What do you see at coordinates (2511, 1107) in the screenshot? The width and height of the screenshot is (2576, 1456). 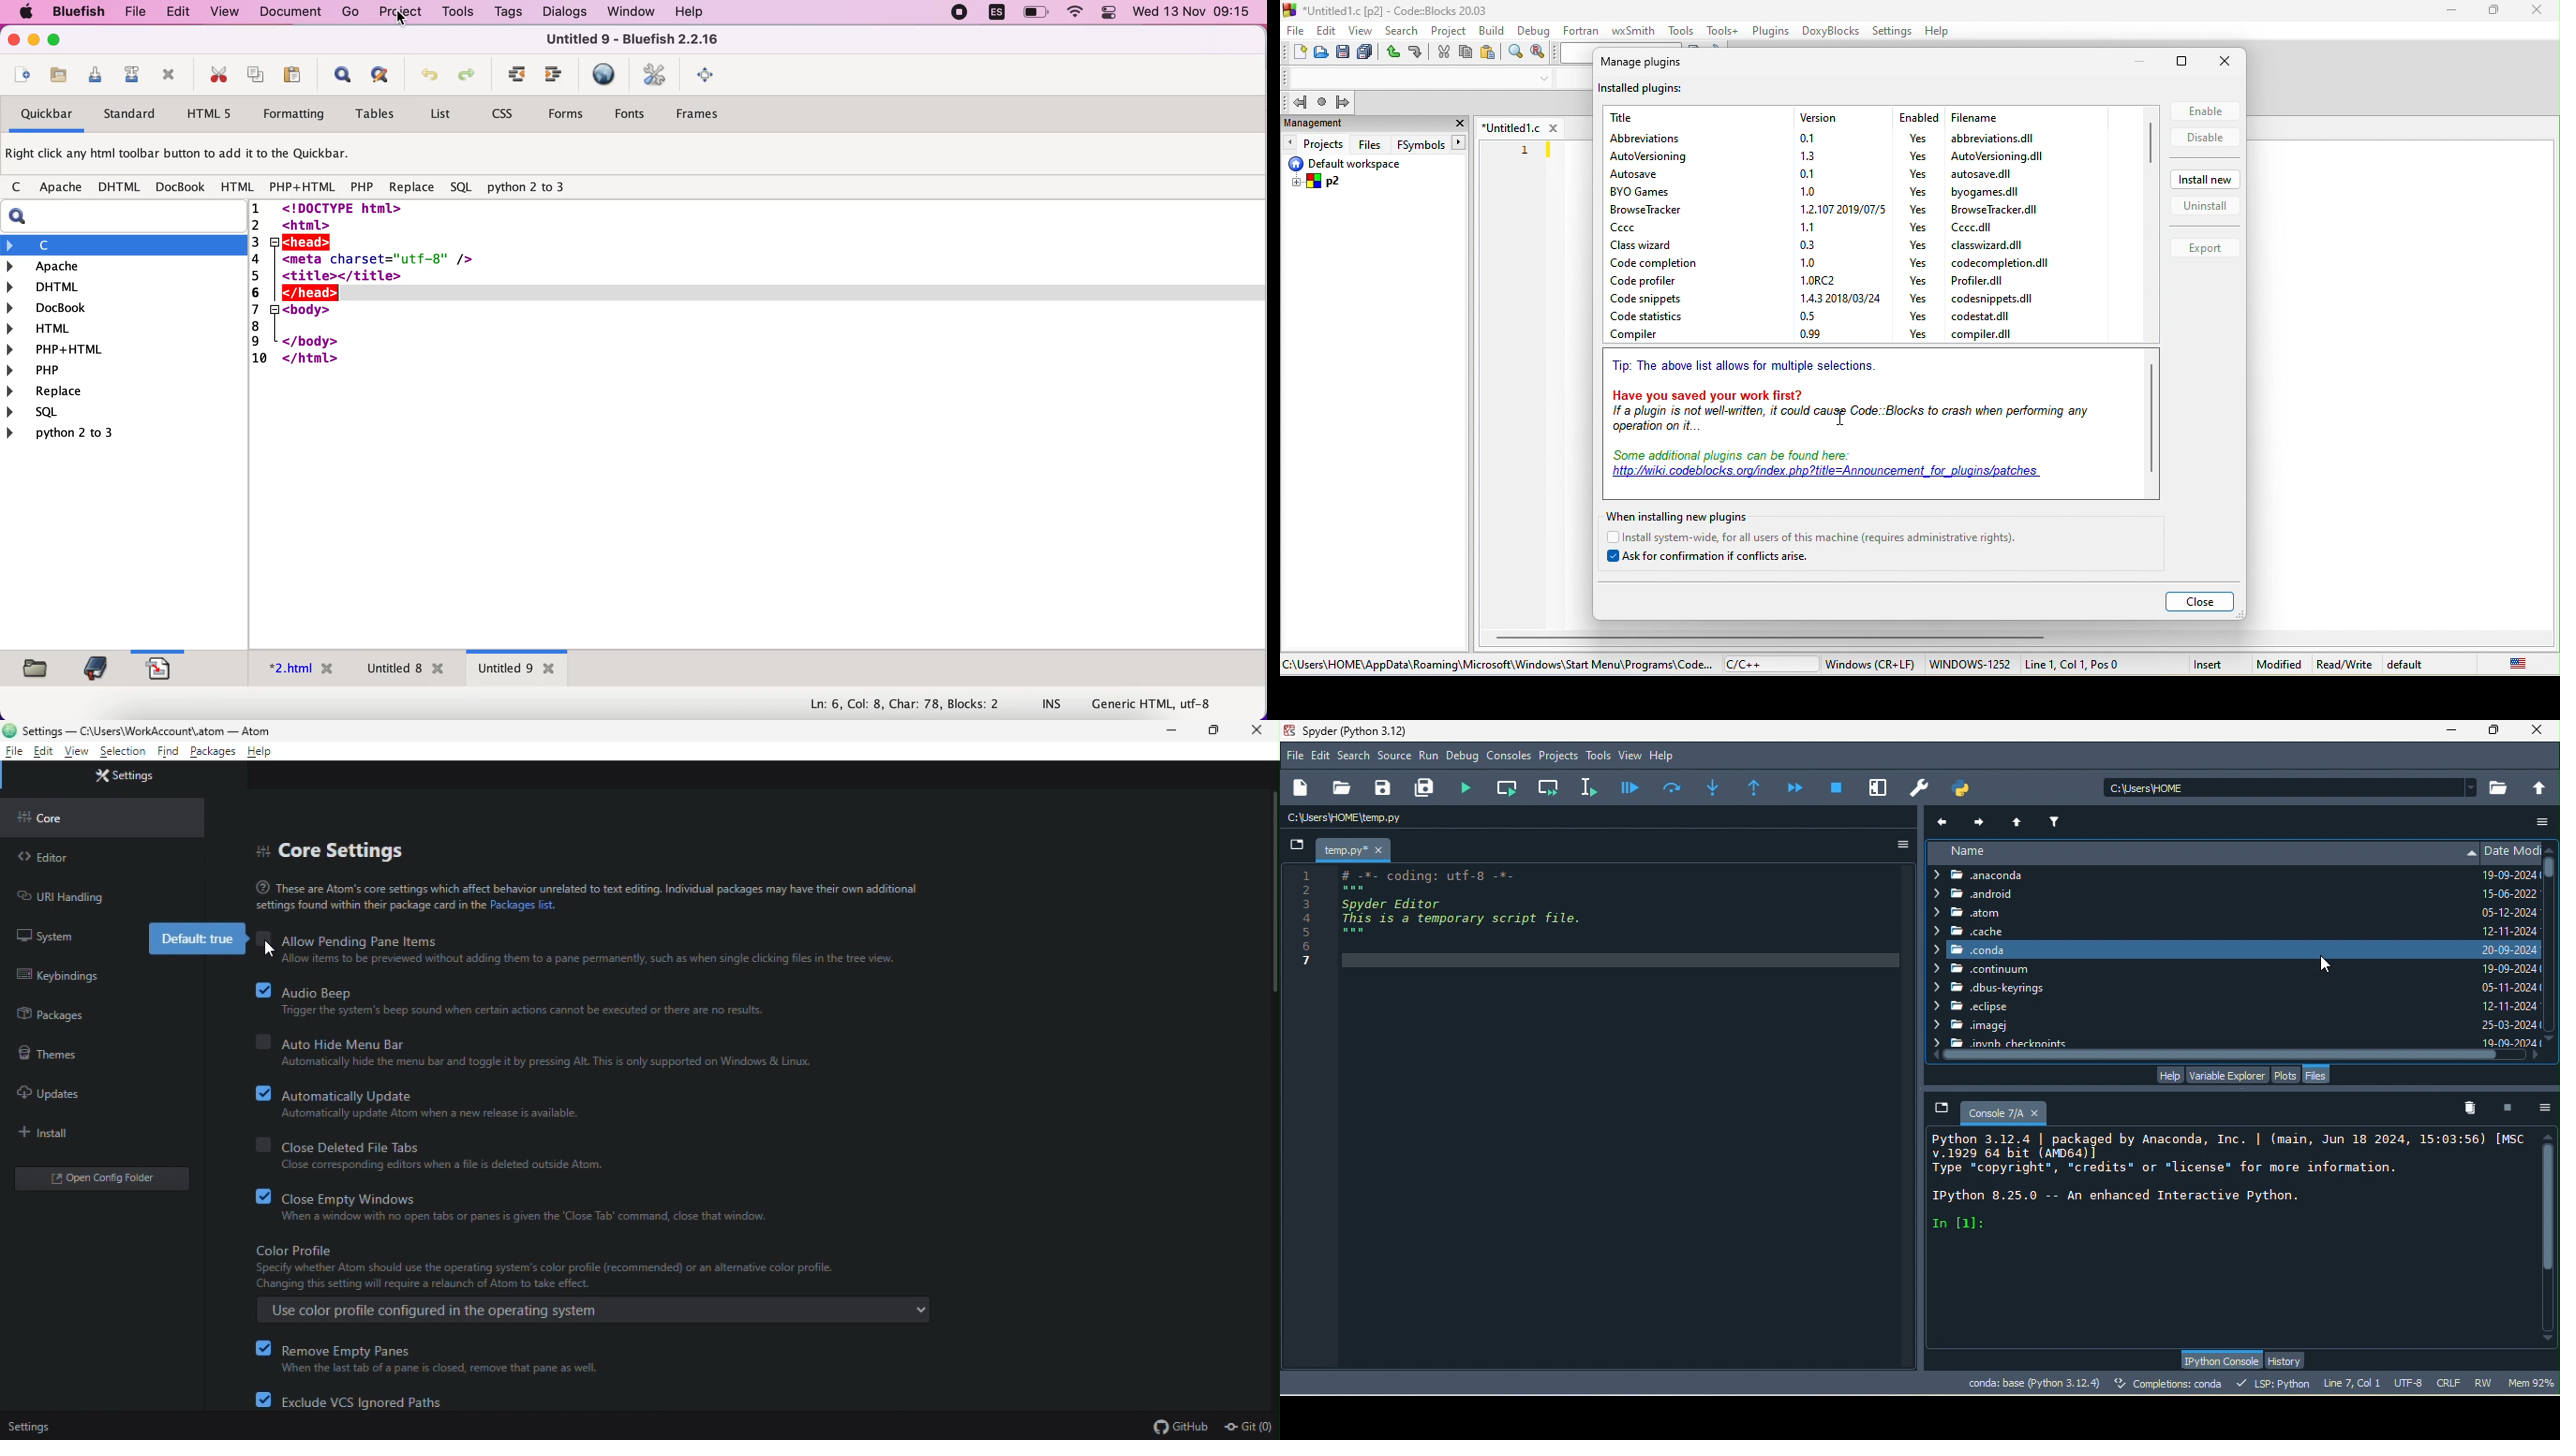 I see `interrupt kenel` at bounding box center [2511, 1107].